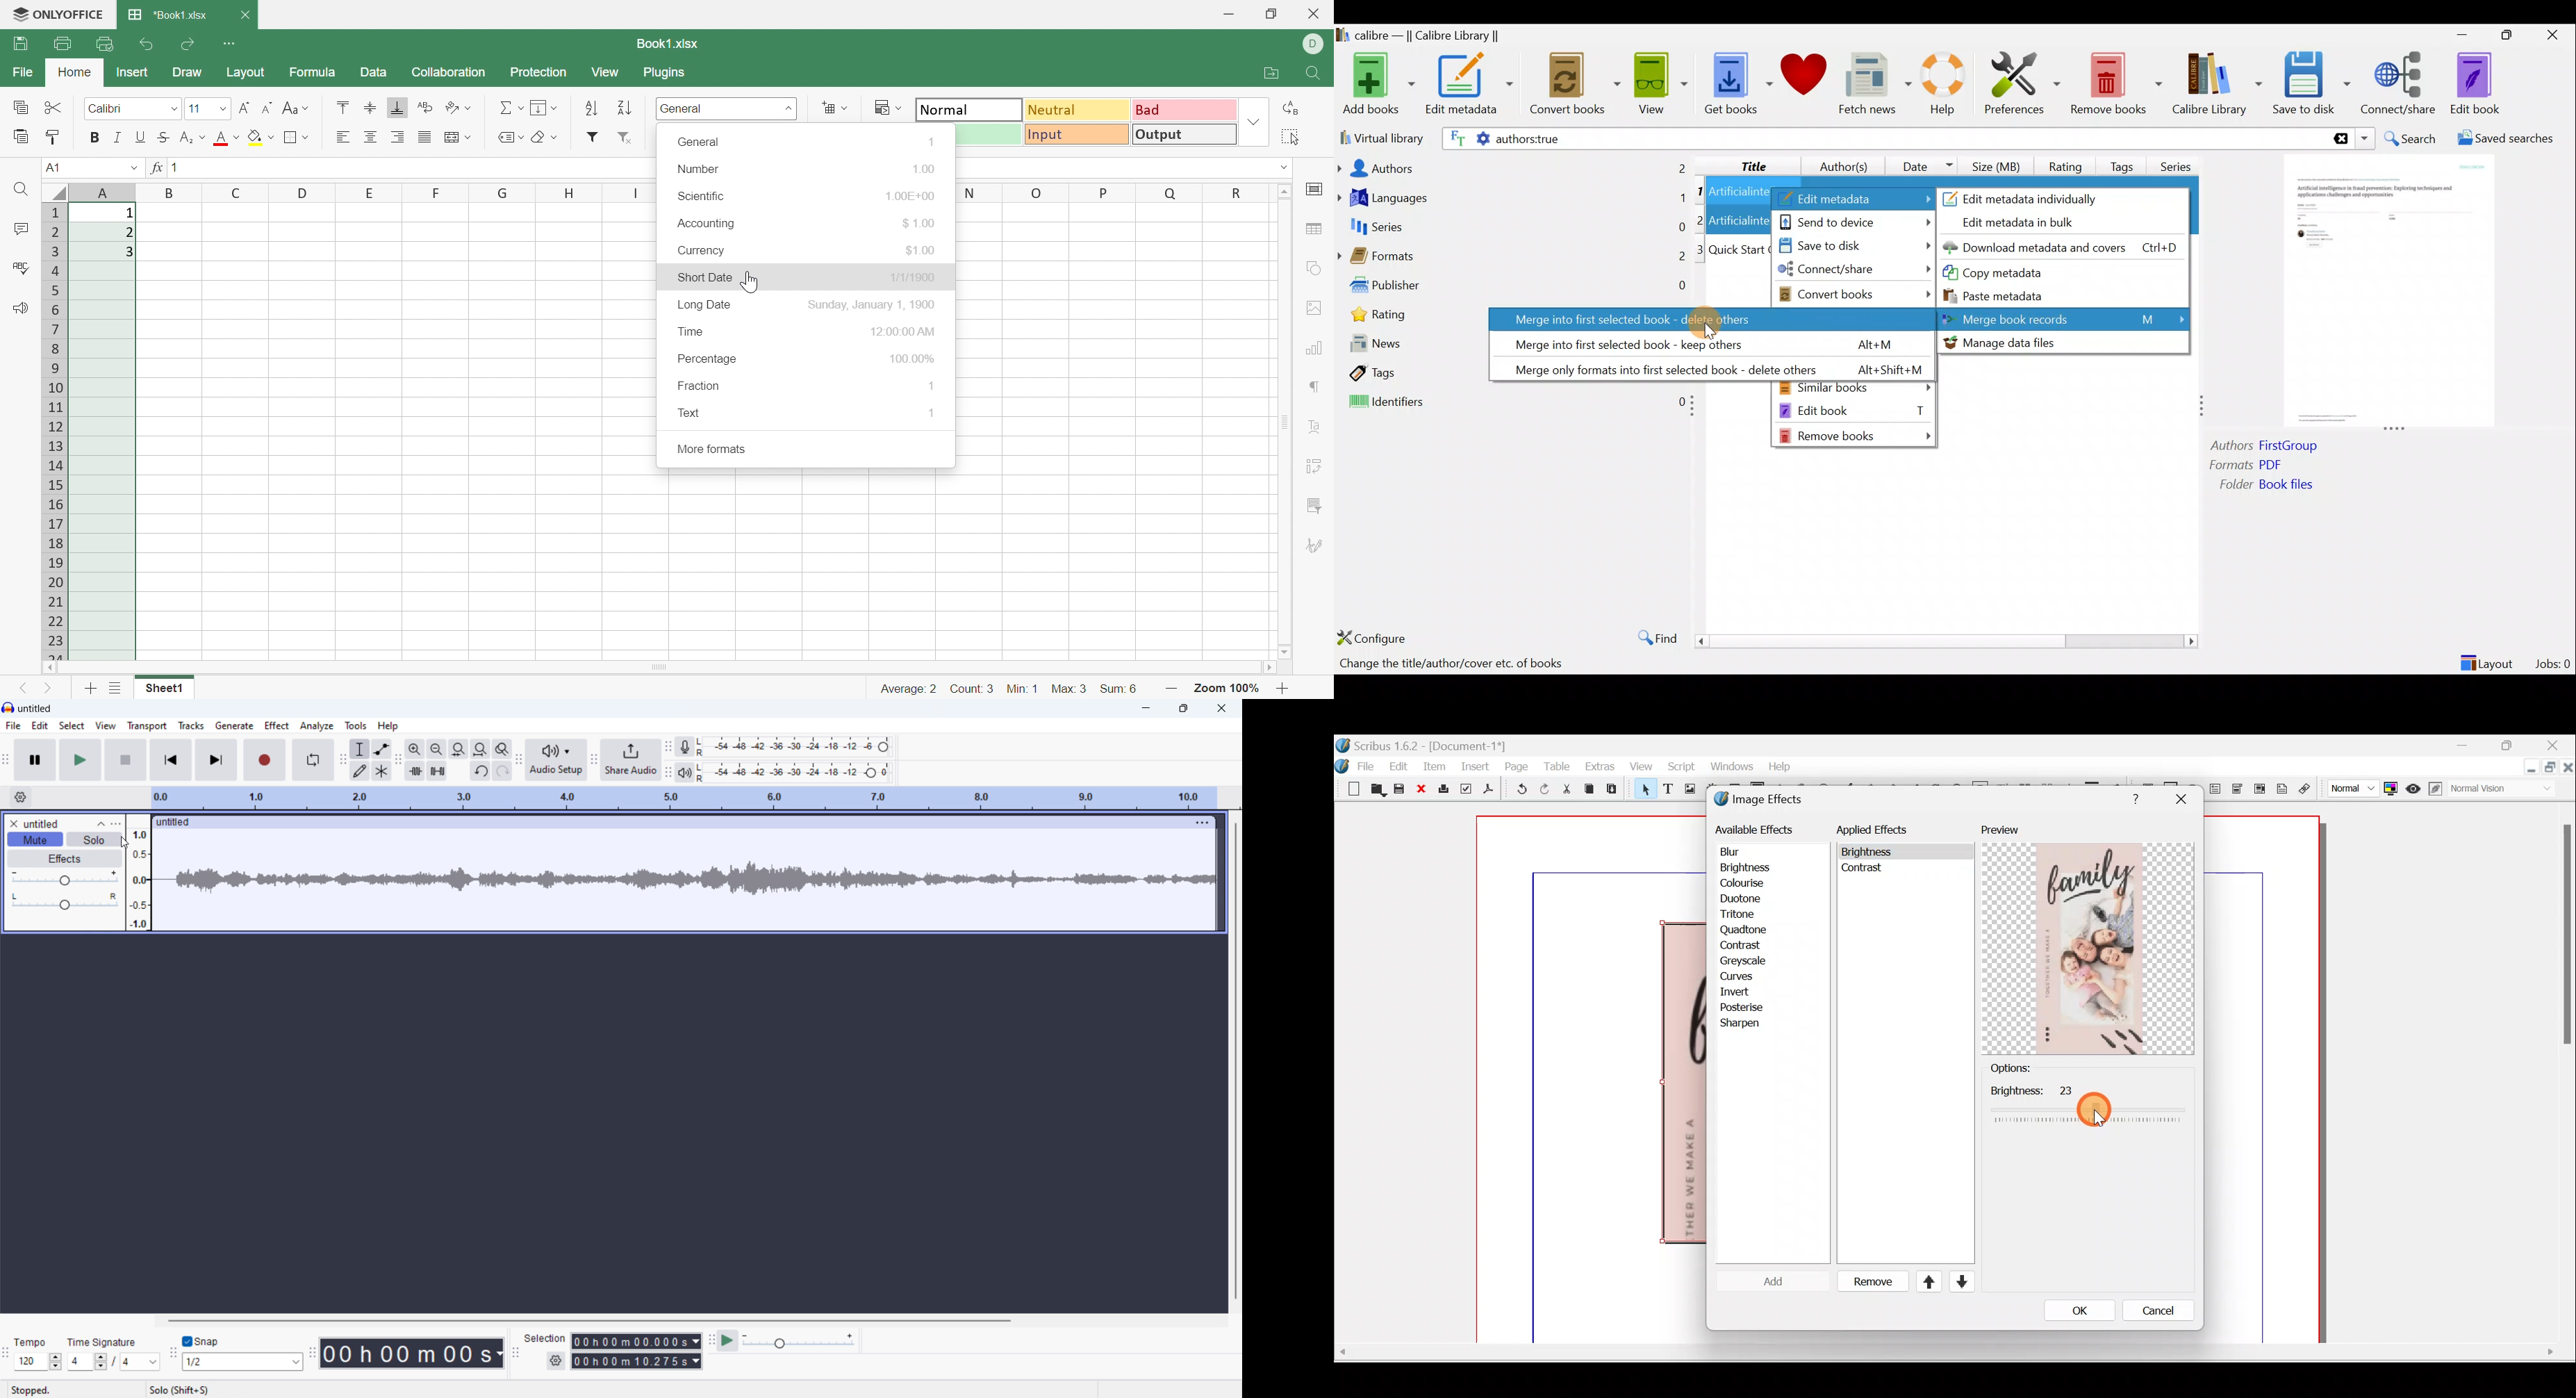 The image size is (2576, 1400). I want to click on 1.00E+100, so click(911, 193).